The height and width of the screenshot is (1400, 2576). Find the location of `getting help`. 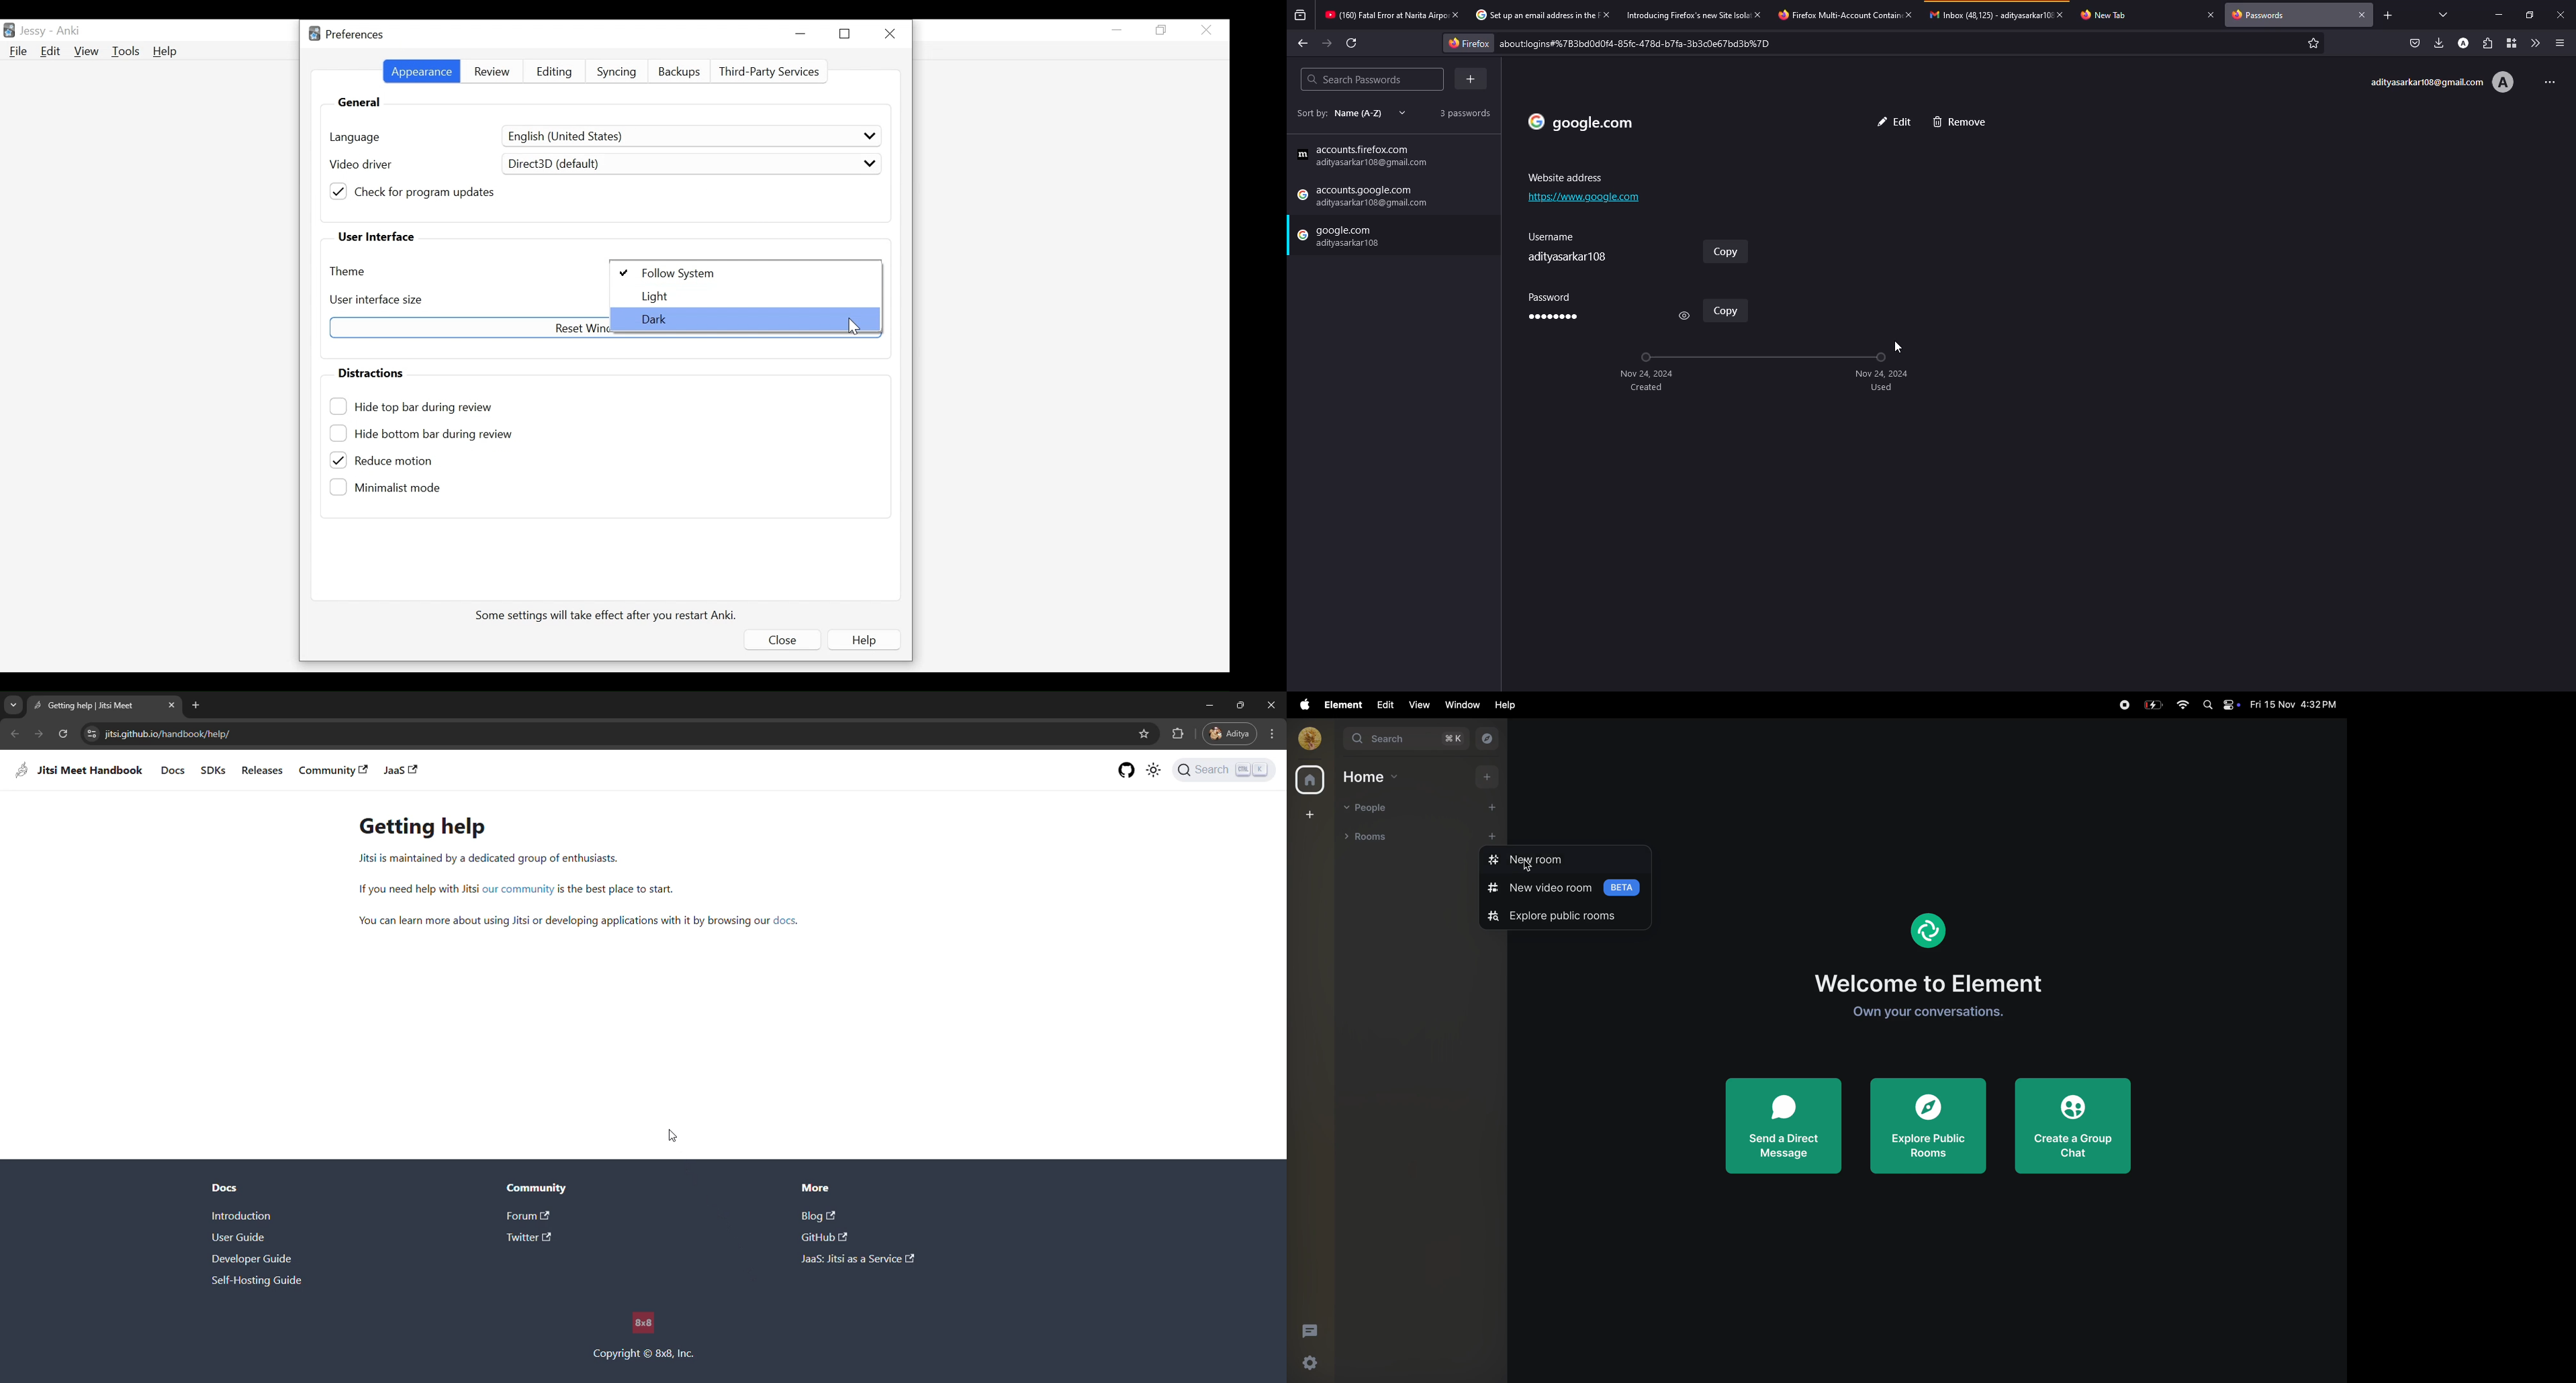

getting help is located at coordinates (89, 706).